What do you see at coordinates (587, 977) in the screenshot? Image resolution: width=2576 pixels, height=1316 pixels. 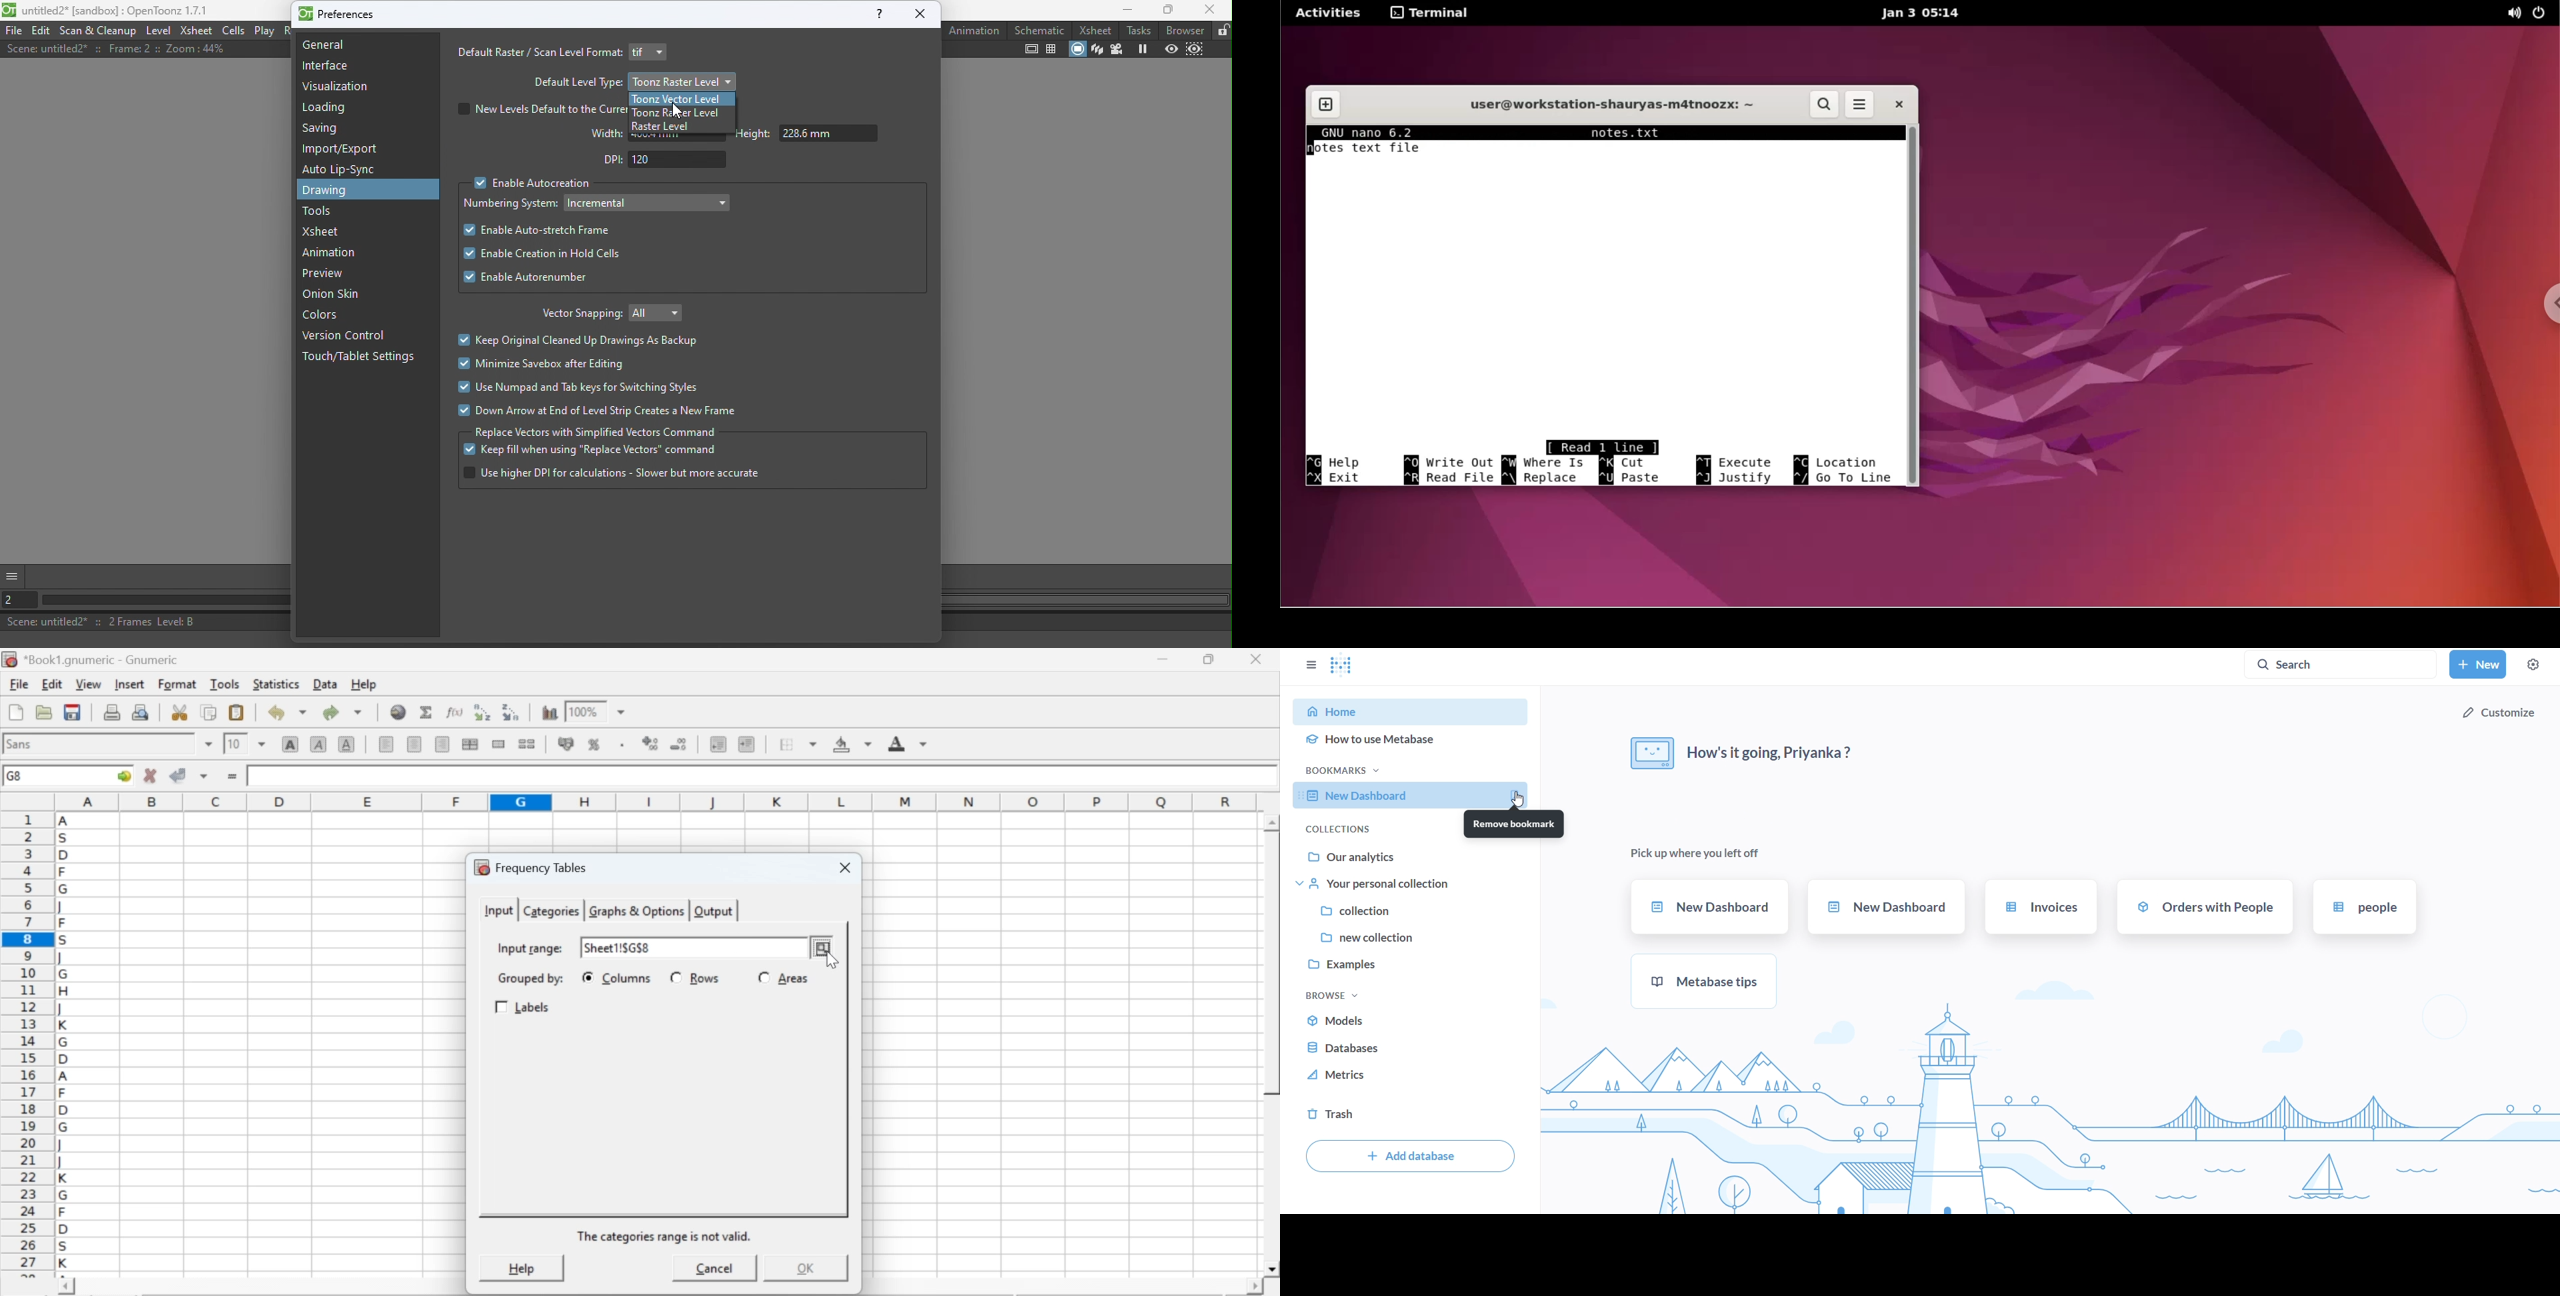 I see `checkbox` at bounding box center [587, 977].